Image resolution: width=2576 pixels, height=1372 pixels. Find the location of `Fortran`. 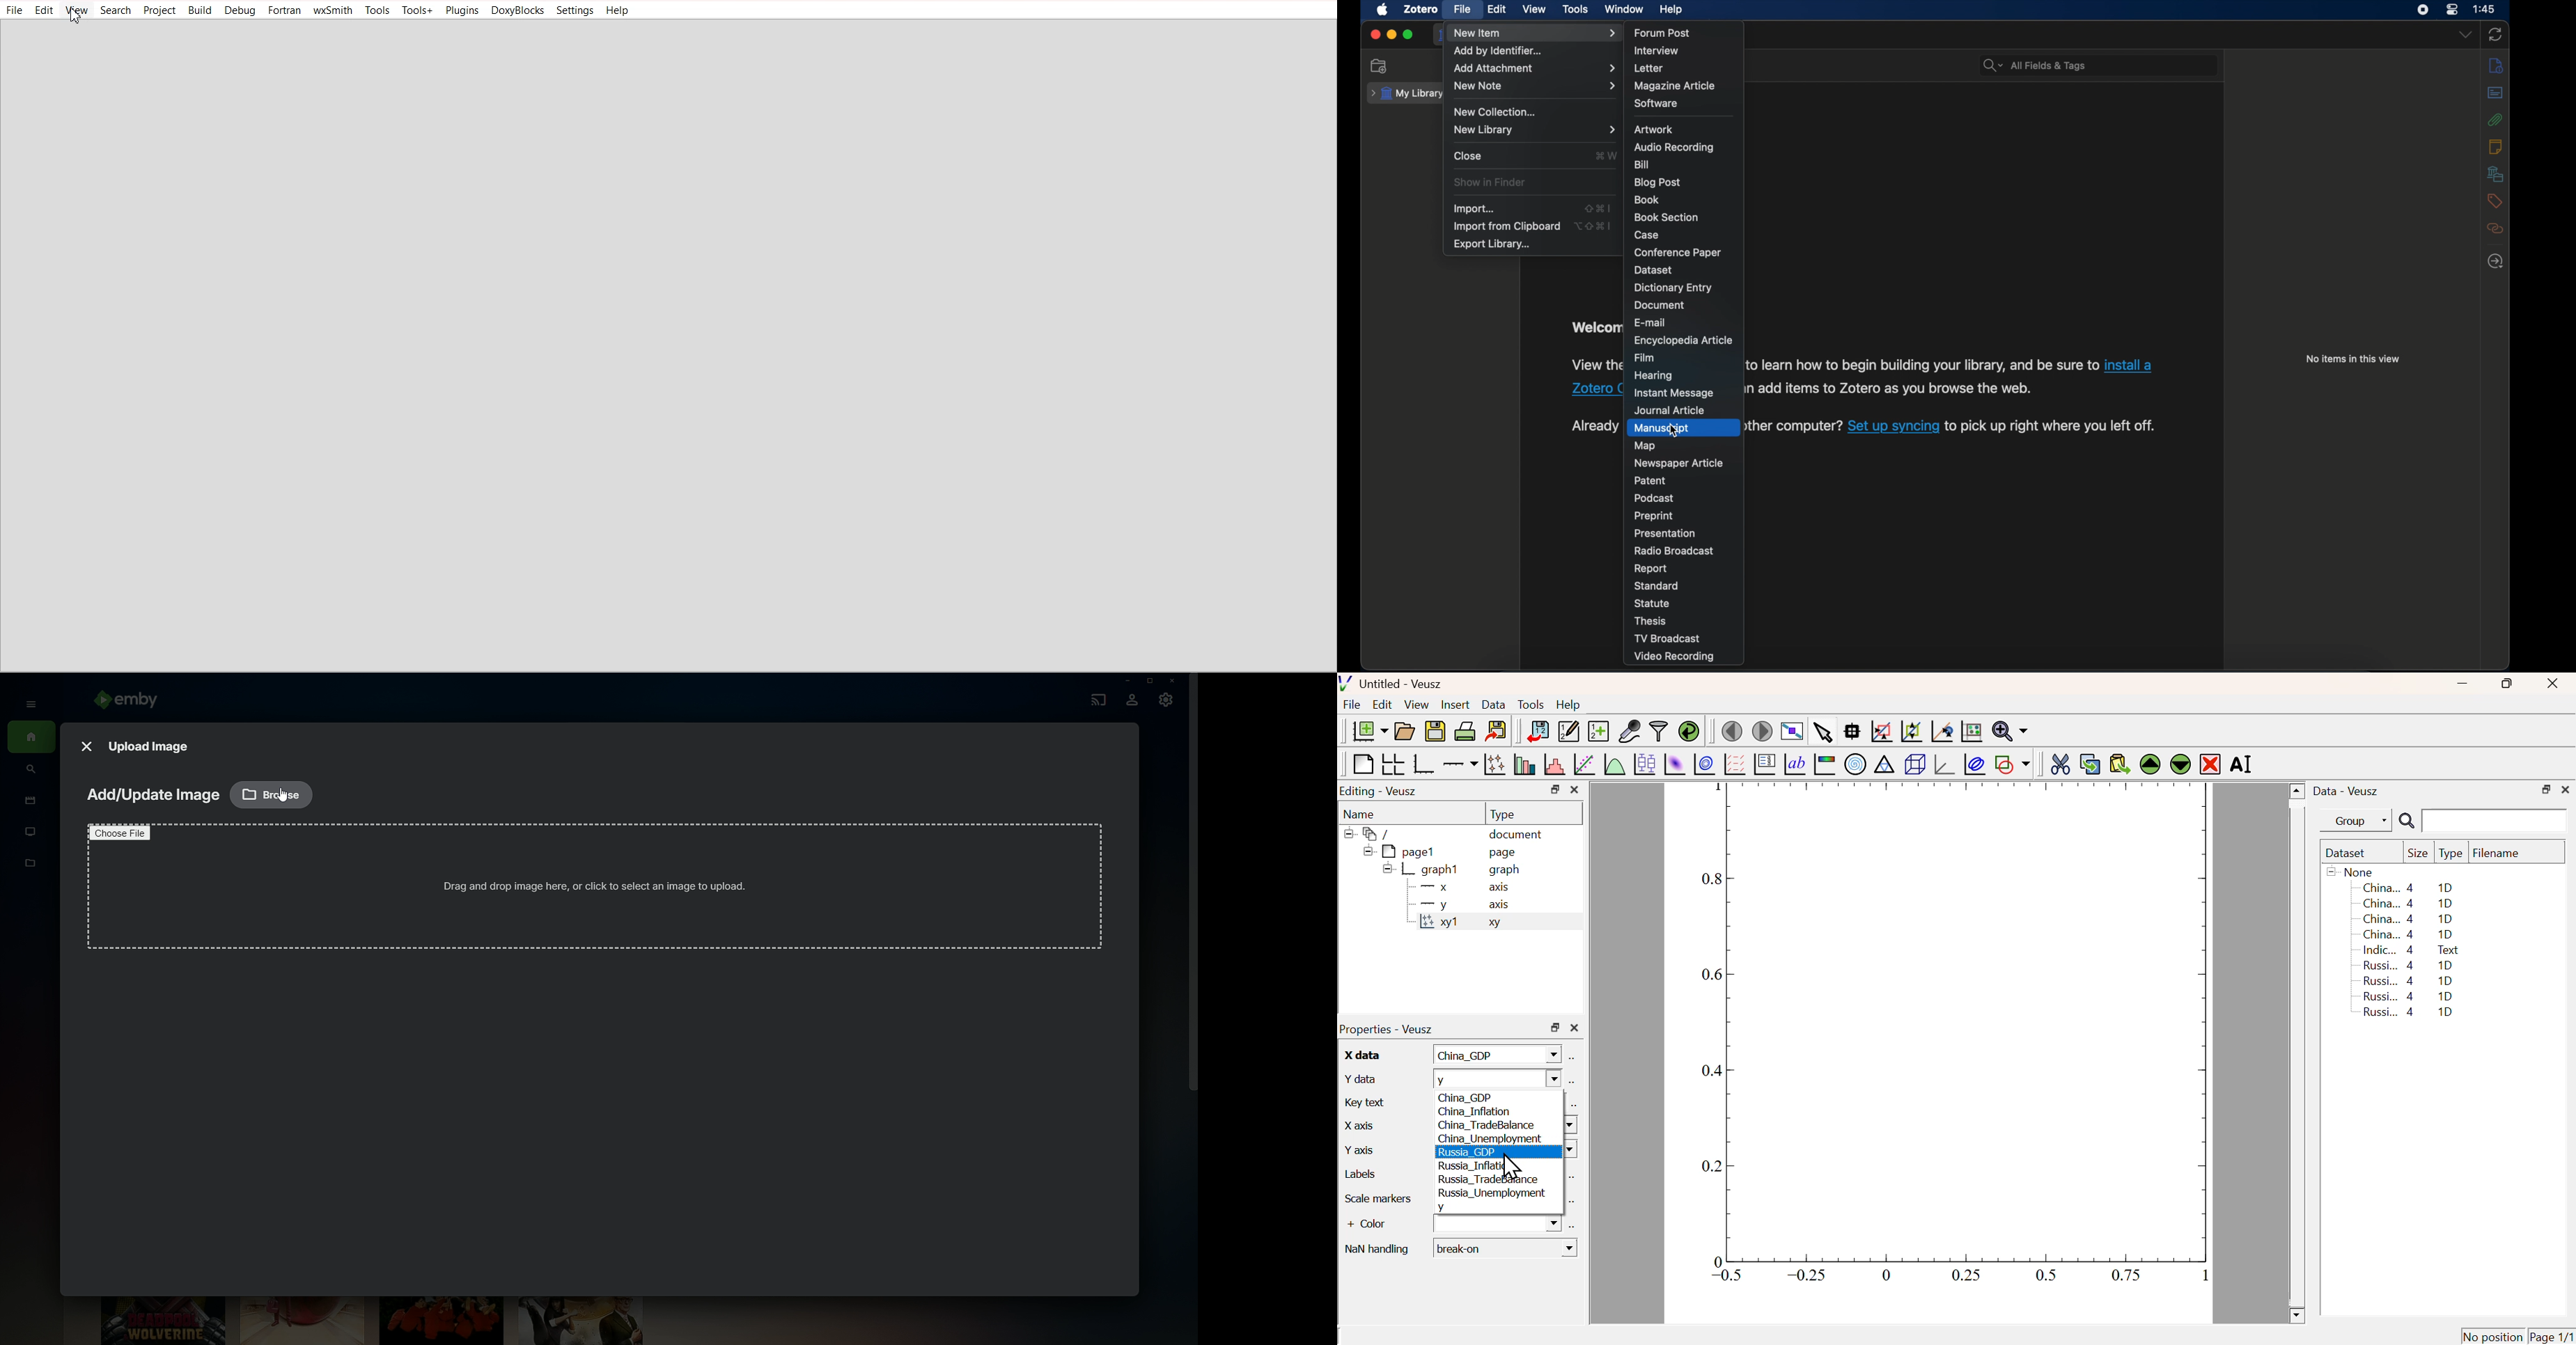

Fortran is located at coordinates (285, 10).